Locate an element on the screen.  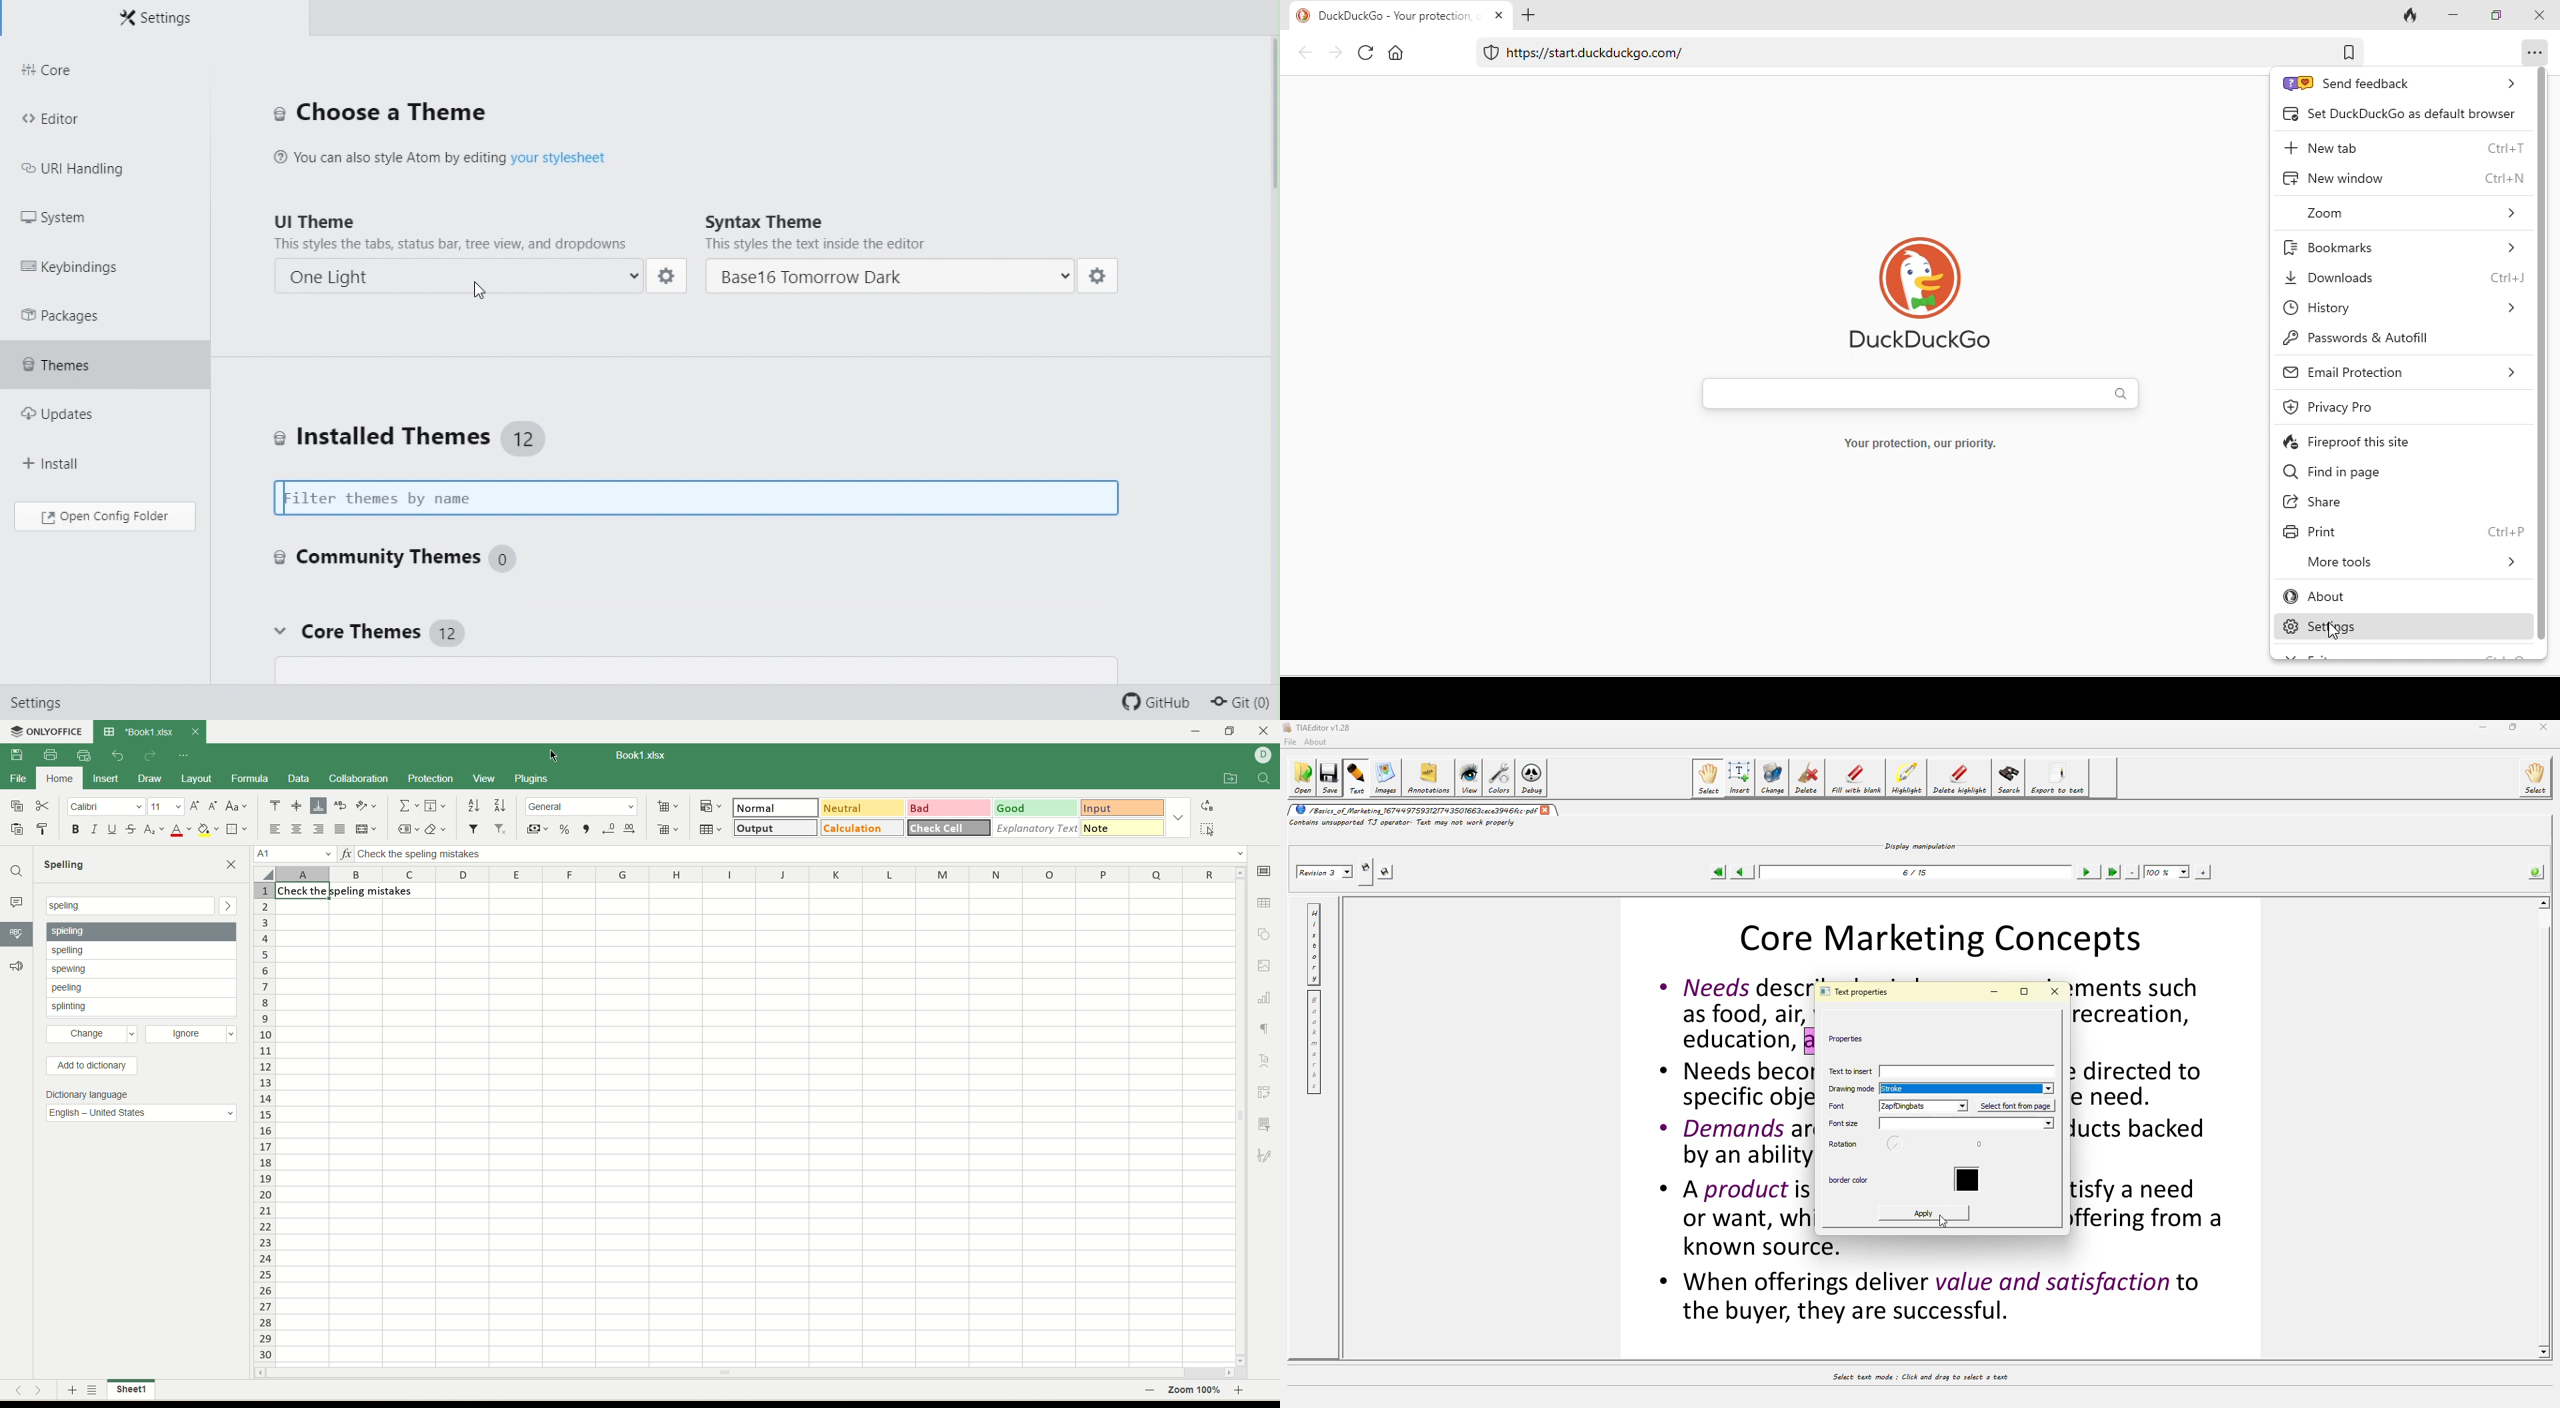
you can also style atom by editing your stylesheet is located at coordinates (477, 155).